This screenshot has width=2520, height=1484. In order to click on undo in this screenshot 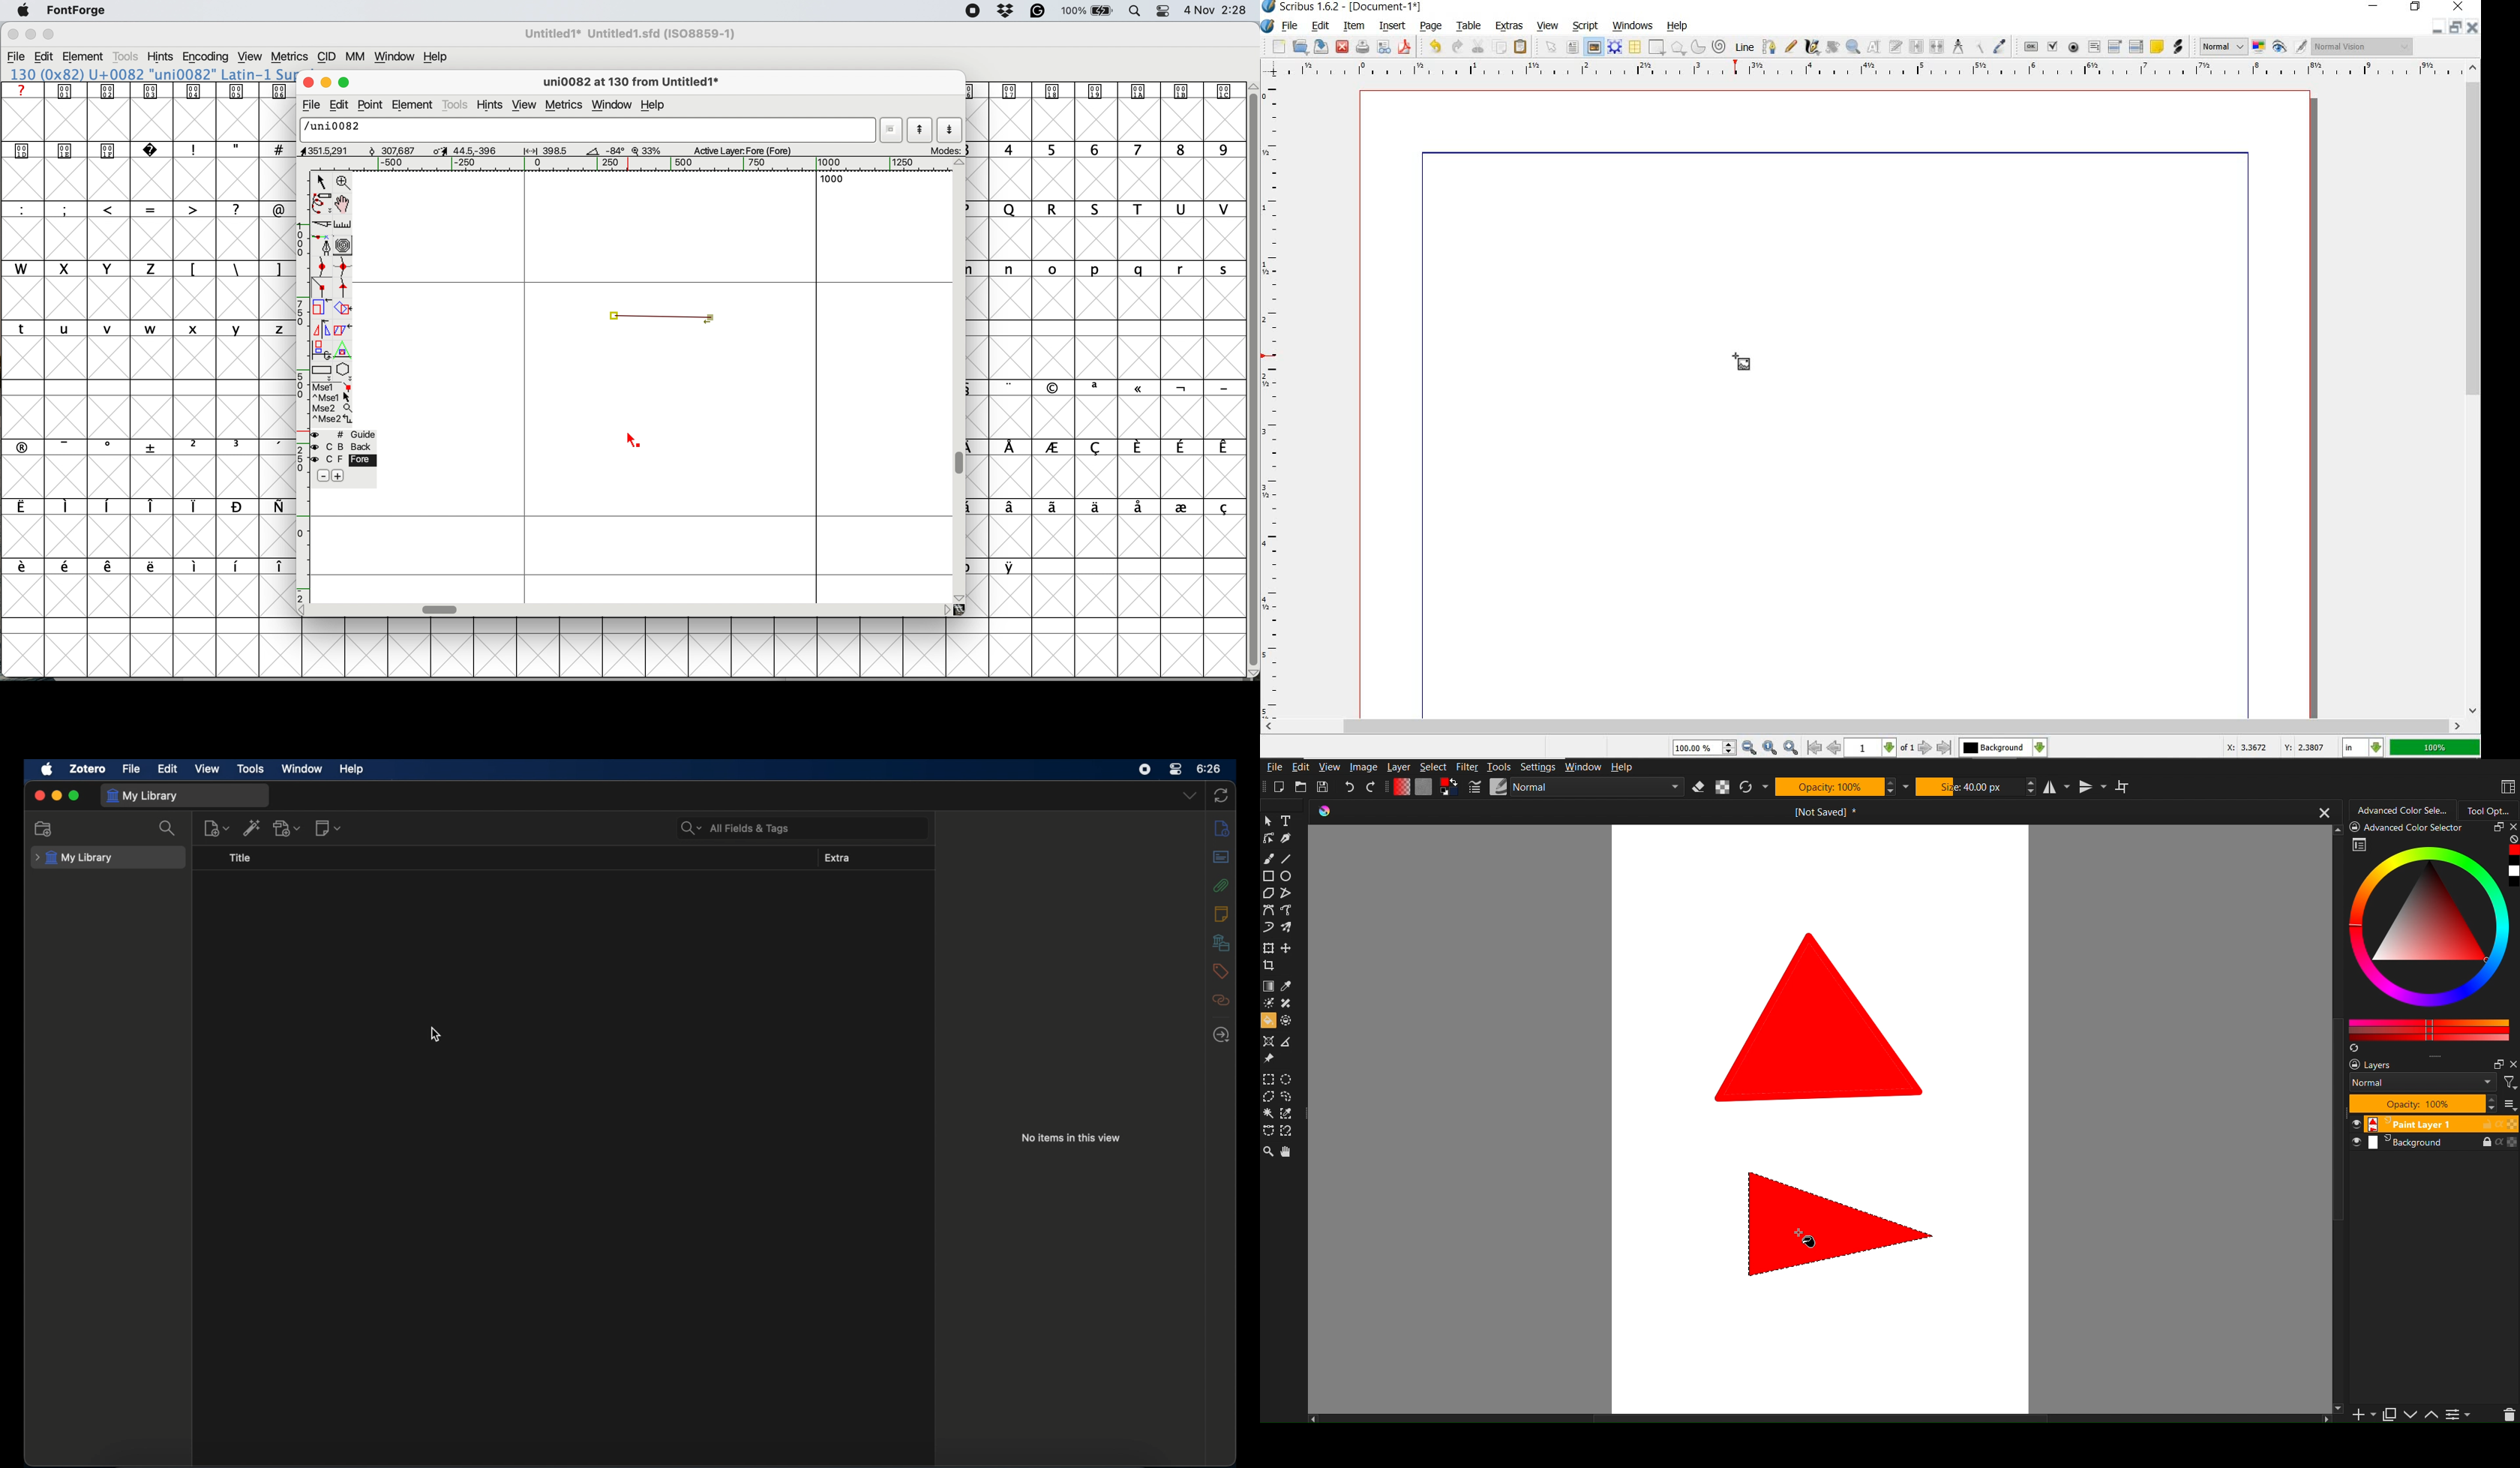, I will do `click(1434, 46)`.